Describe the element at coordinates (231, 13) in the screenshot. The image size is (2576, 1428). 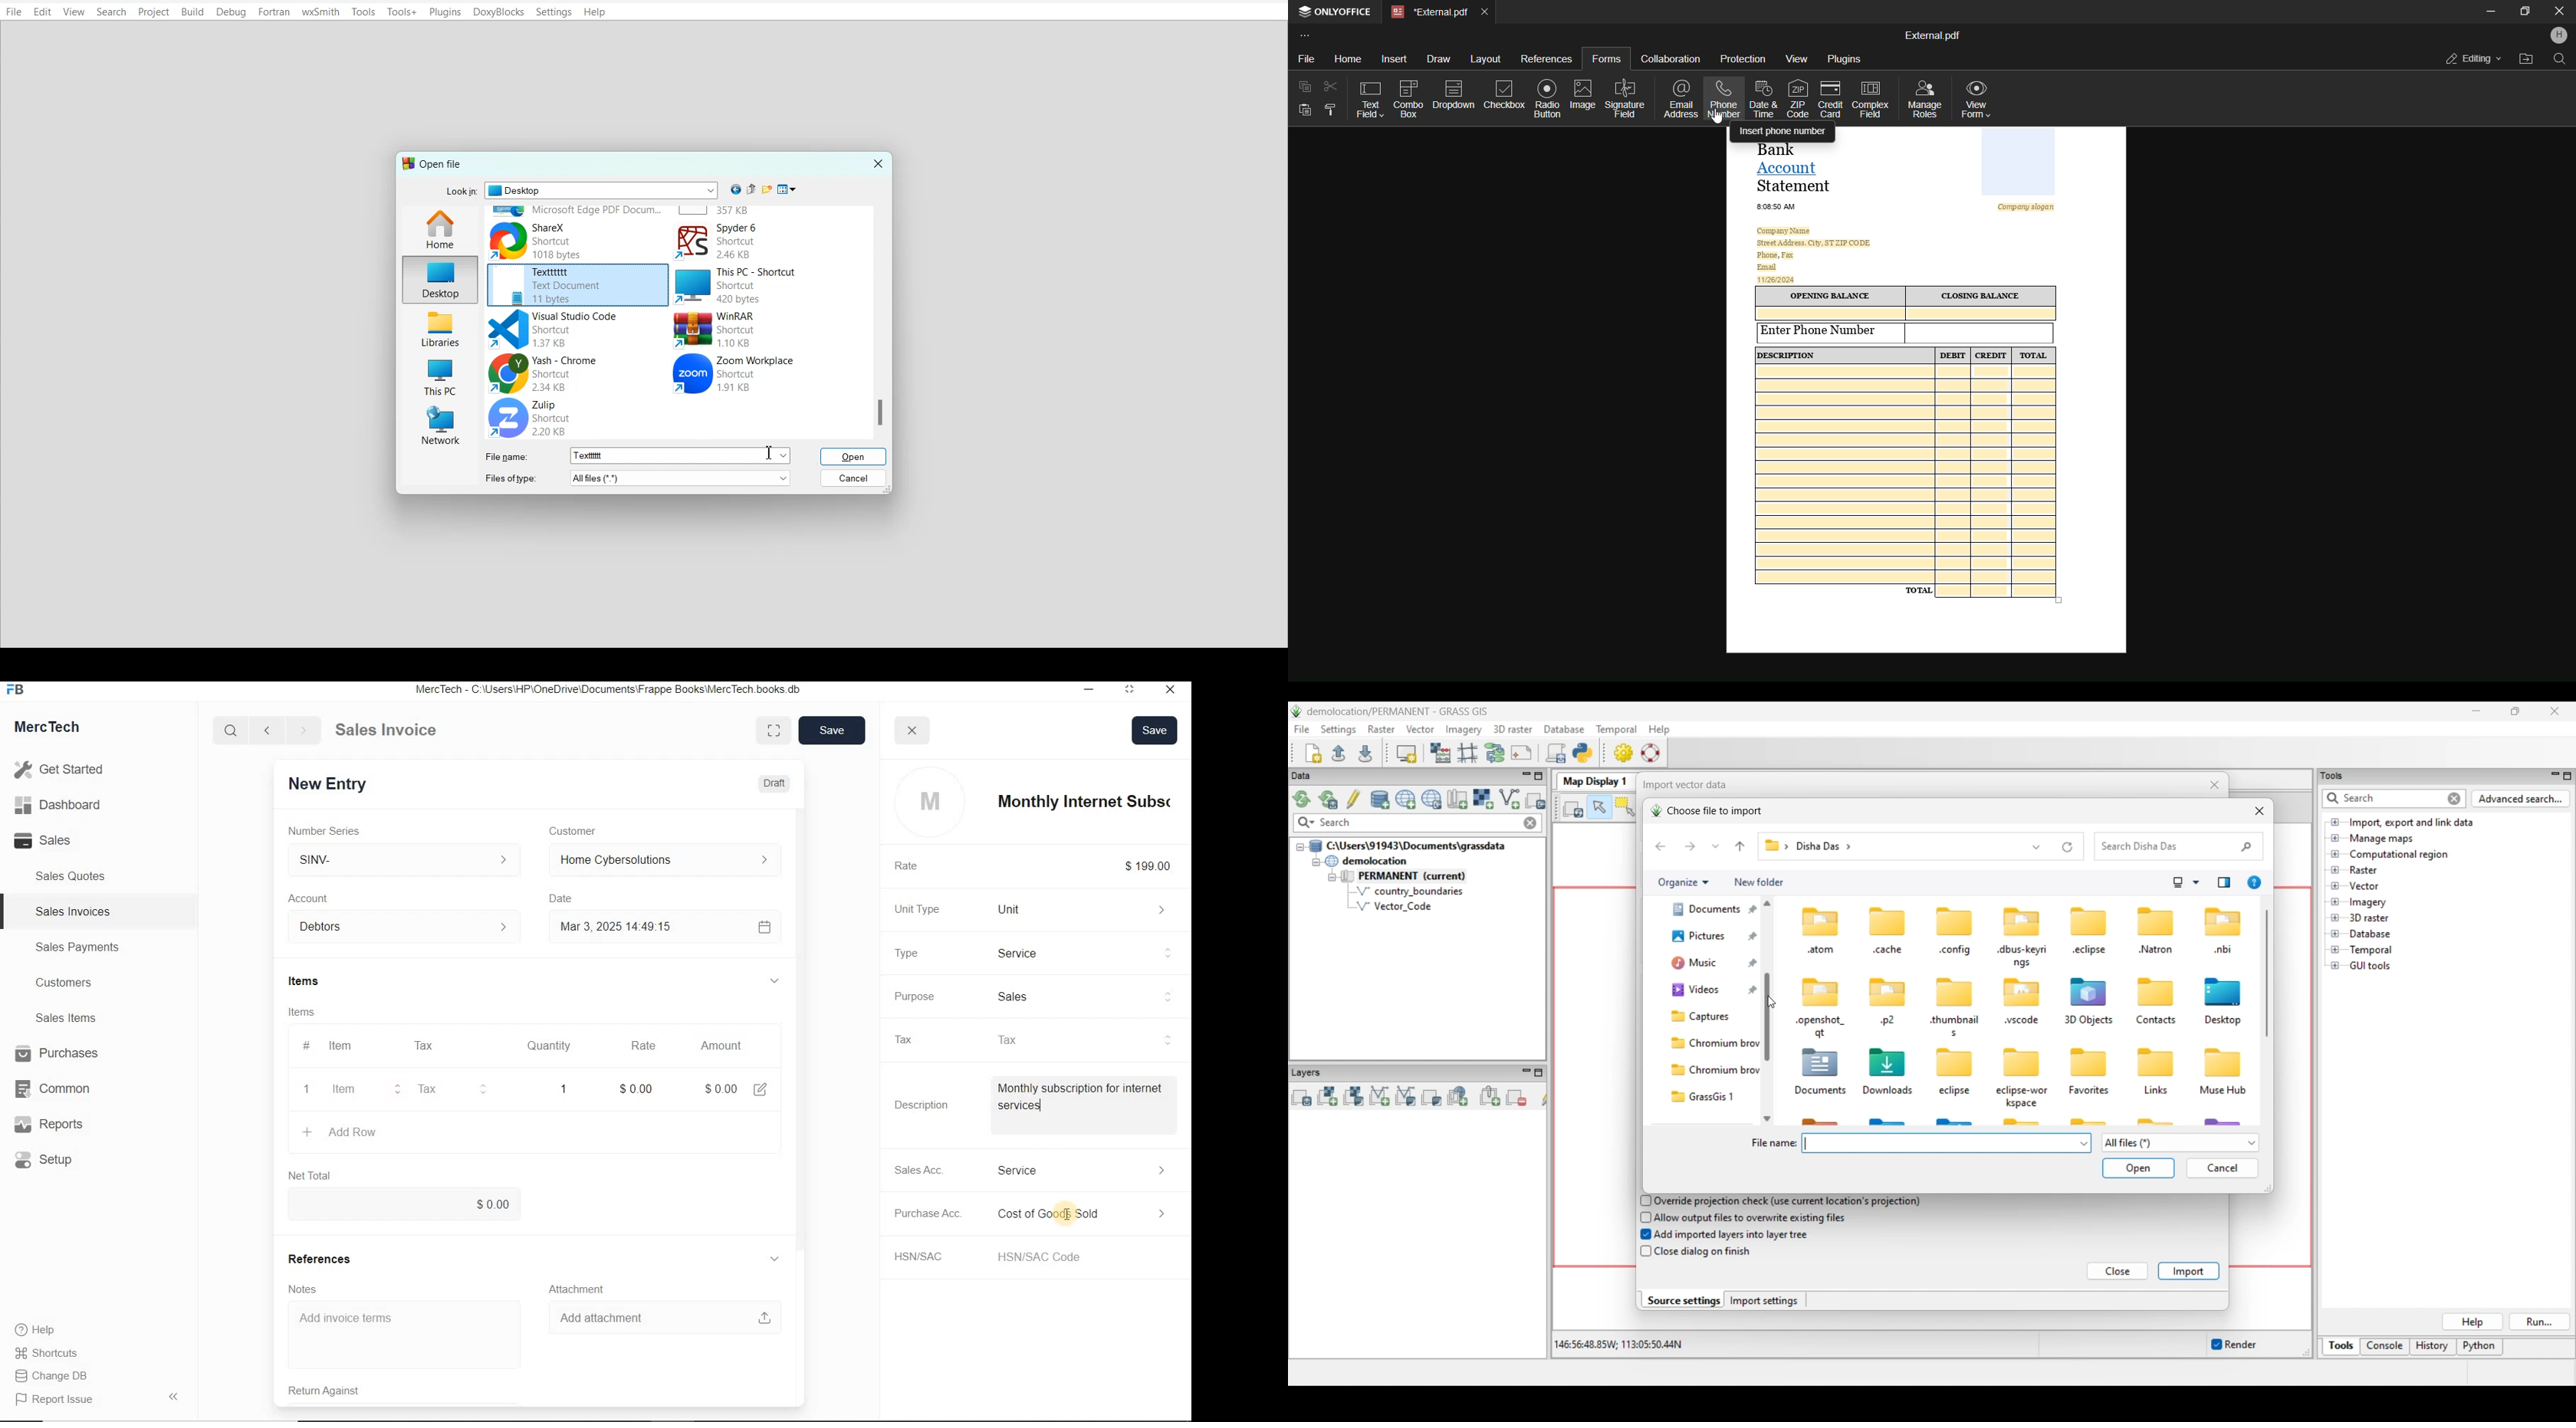
I see `Debug` at that location.